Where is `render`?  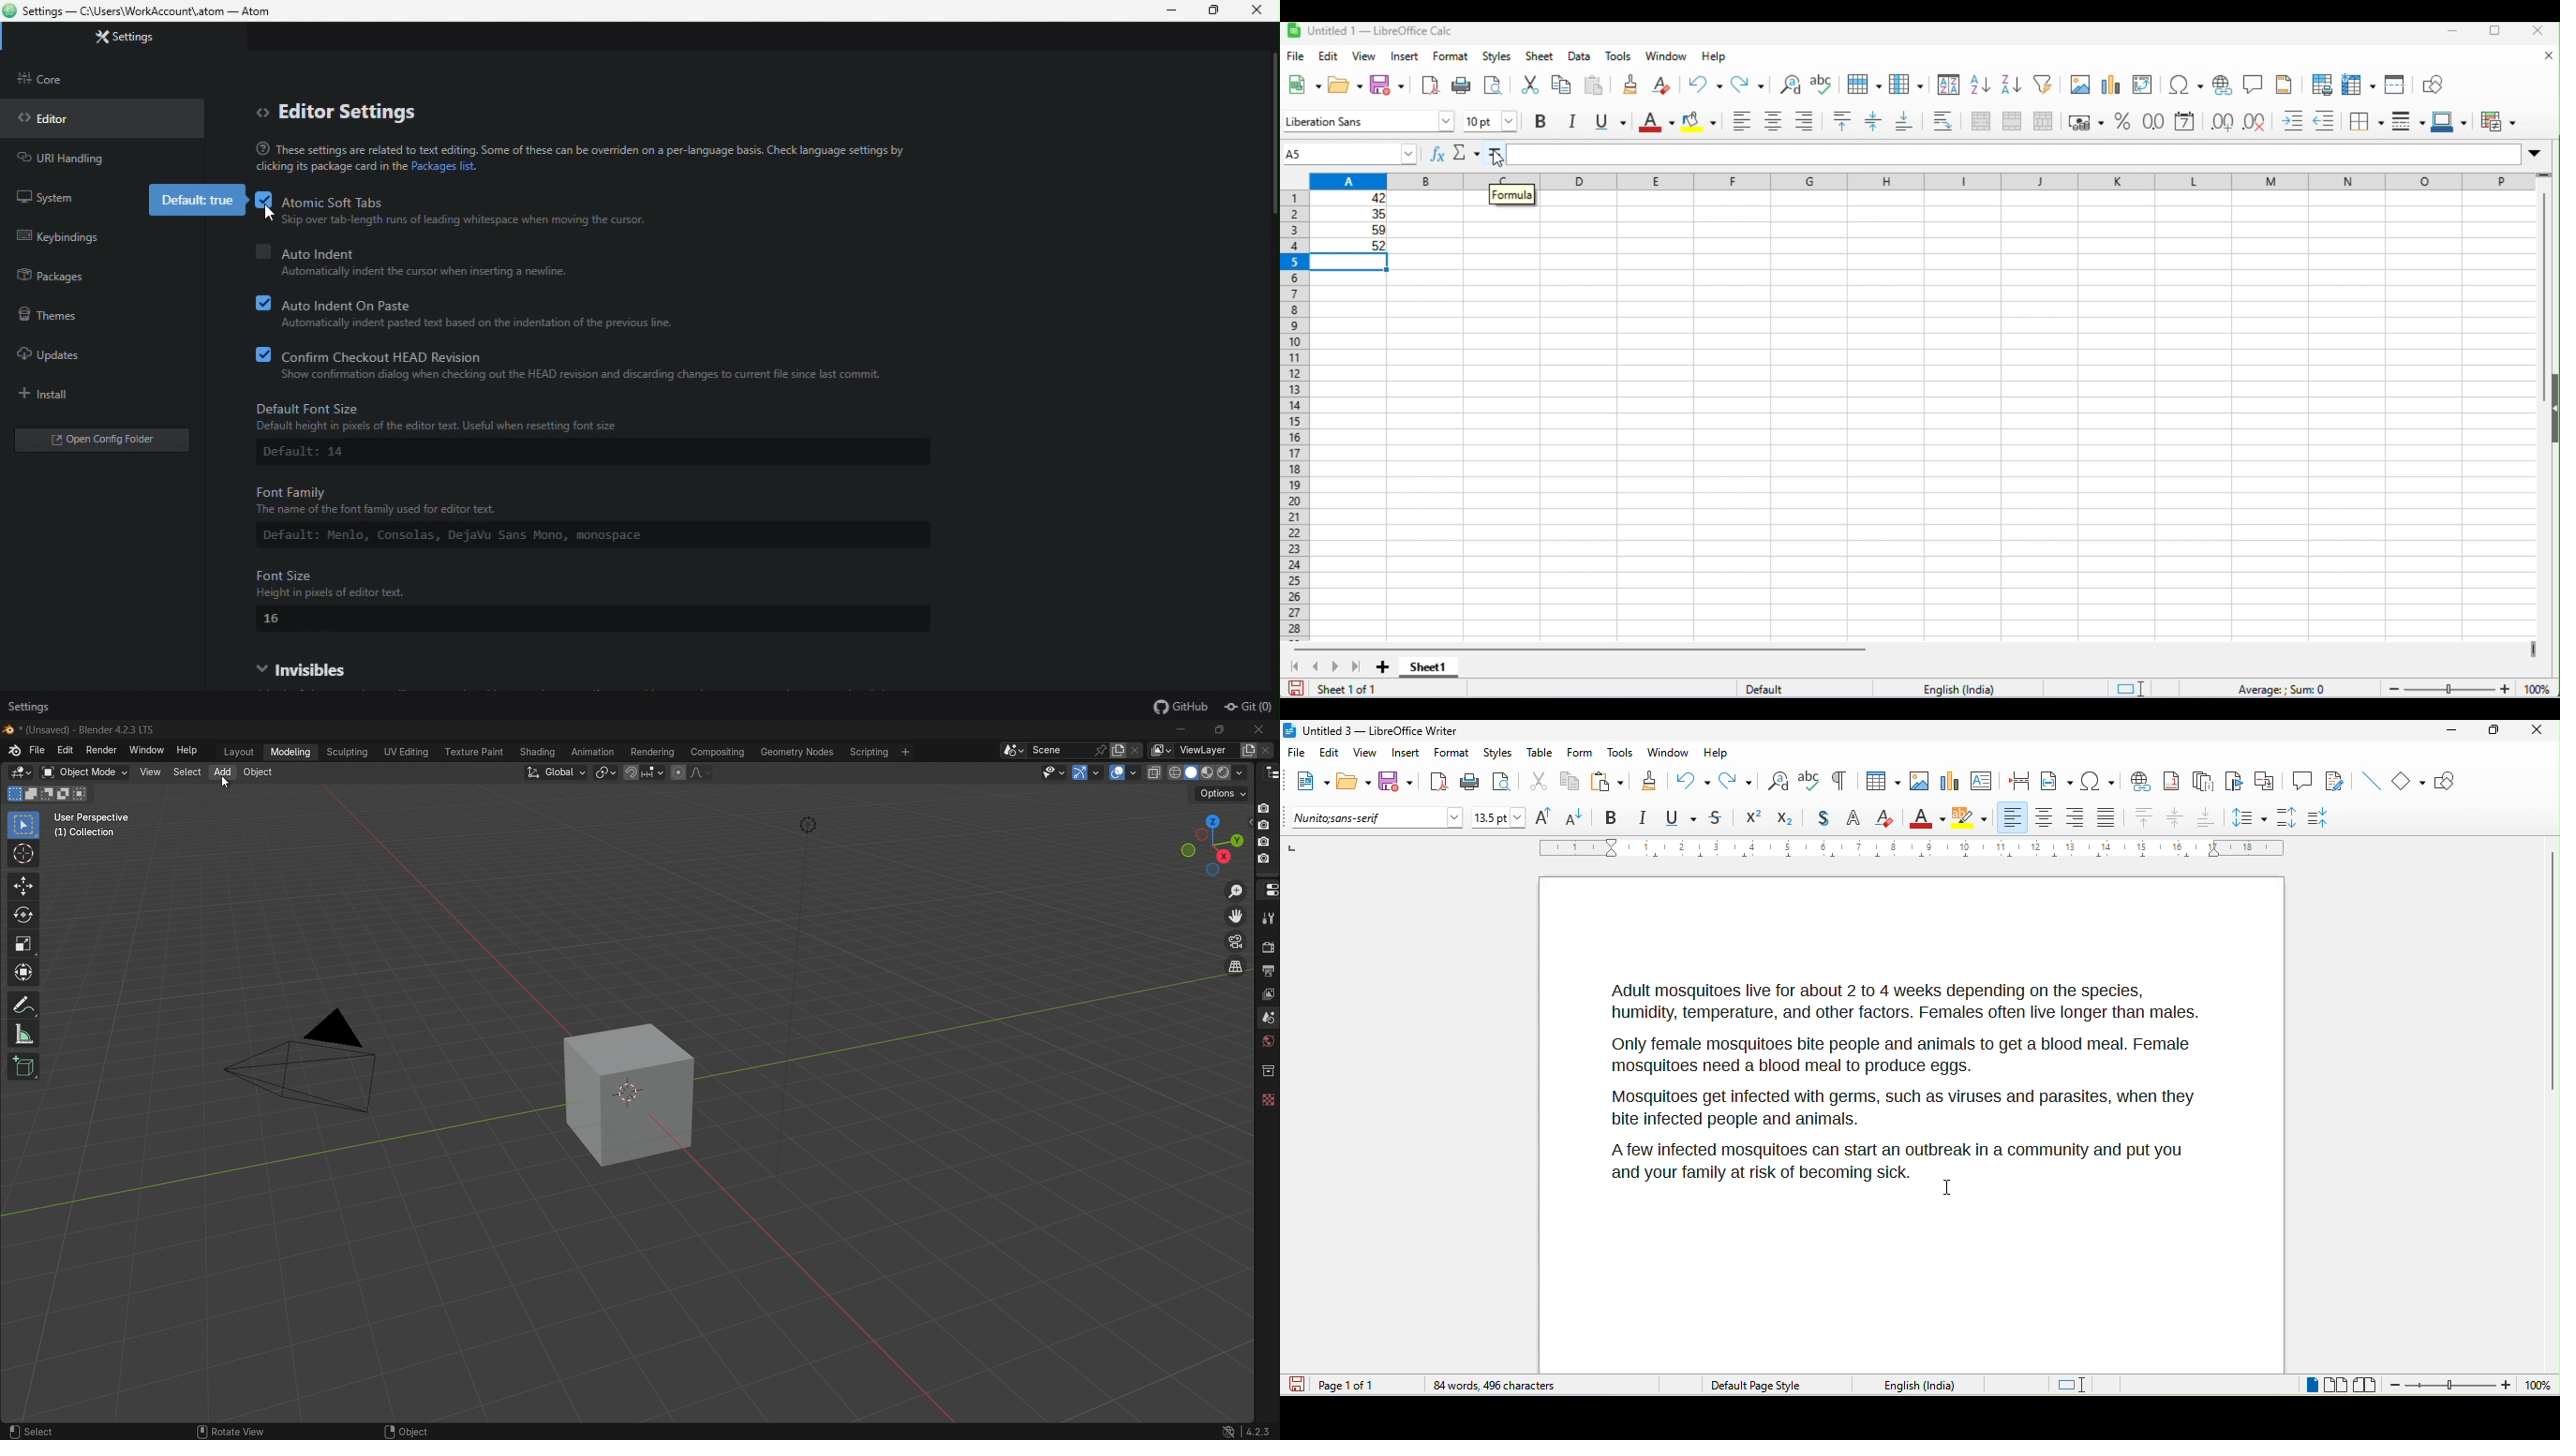
render is located at coordinates (1267, 945).